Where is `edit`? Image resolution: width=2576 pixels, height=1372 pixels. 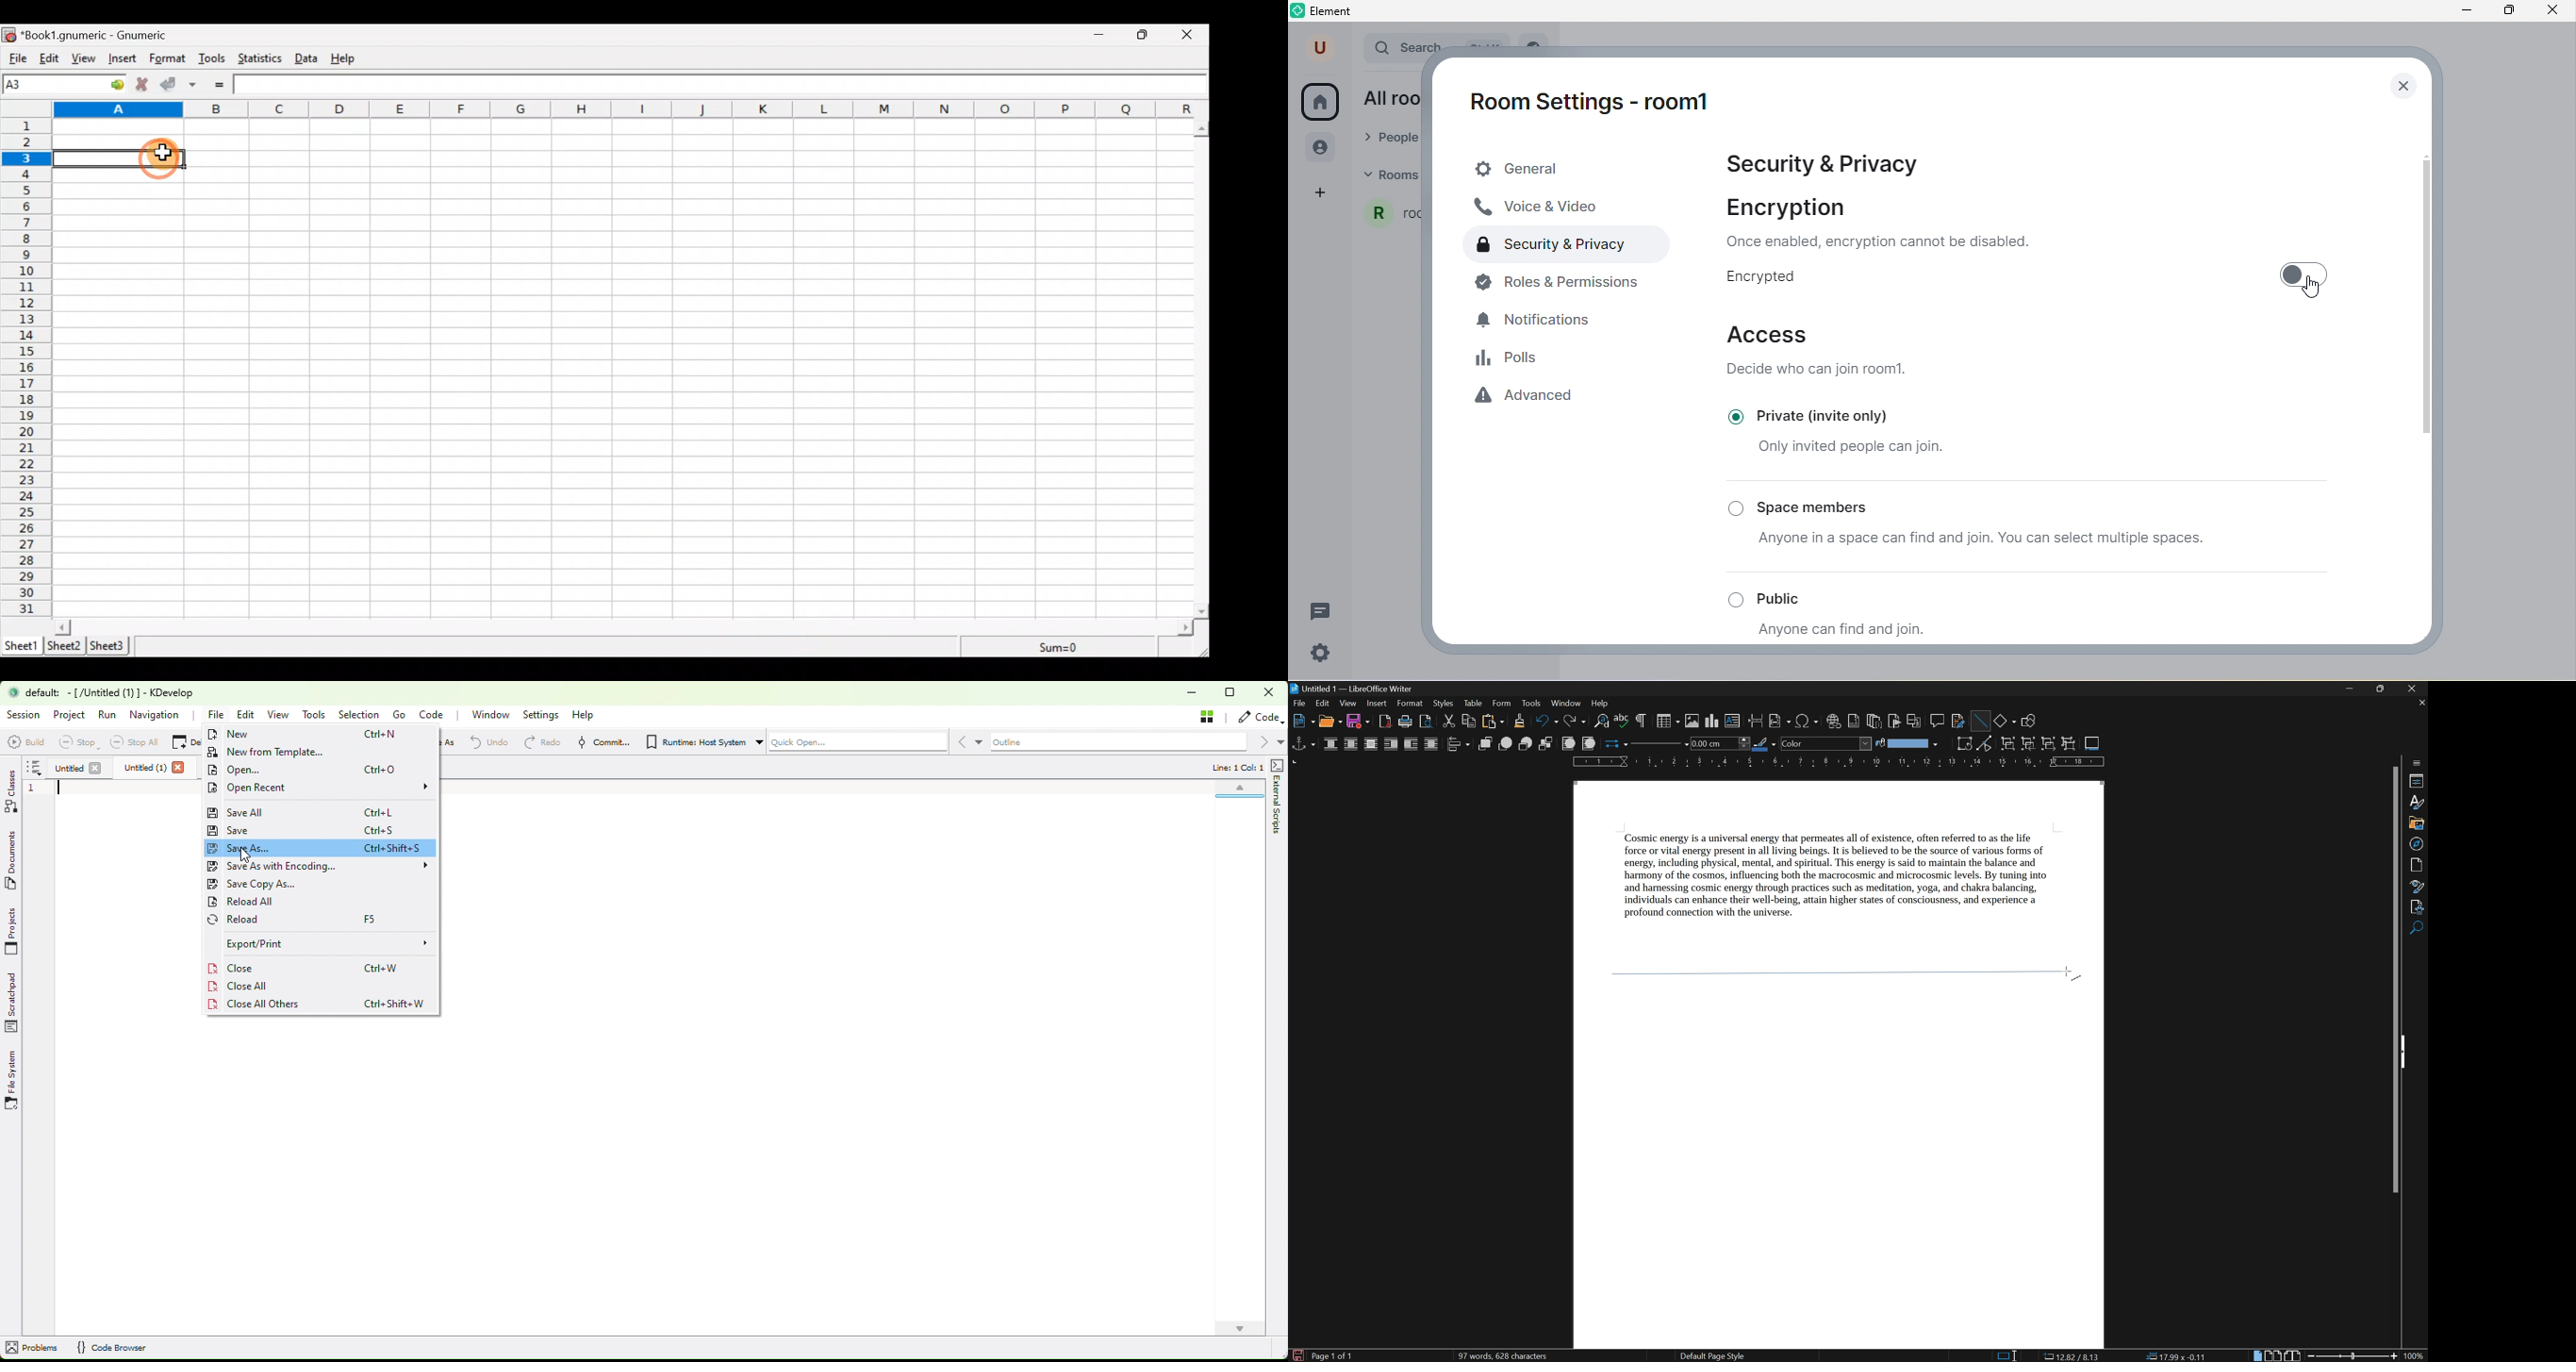
edit is located at coordinates (1323, 704).